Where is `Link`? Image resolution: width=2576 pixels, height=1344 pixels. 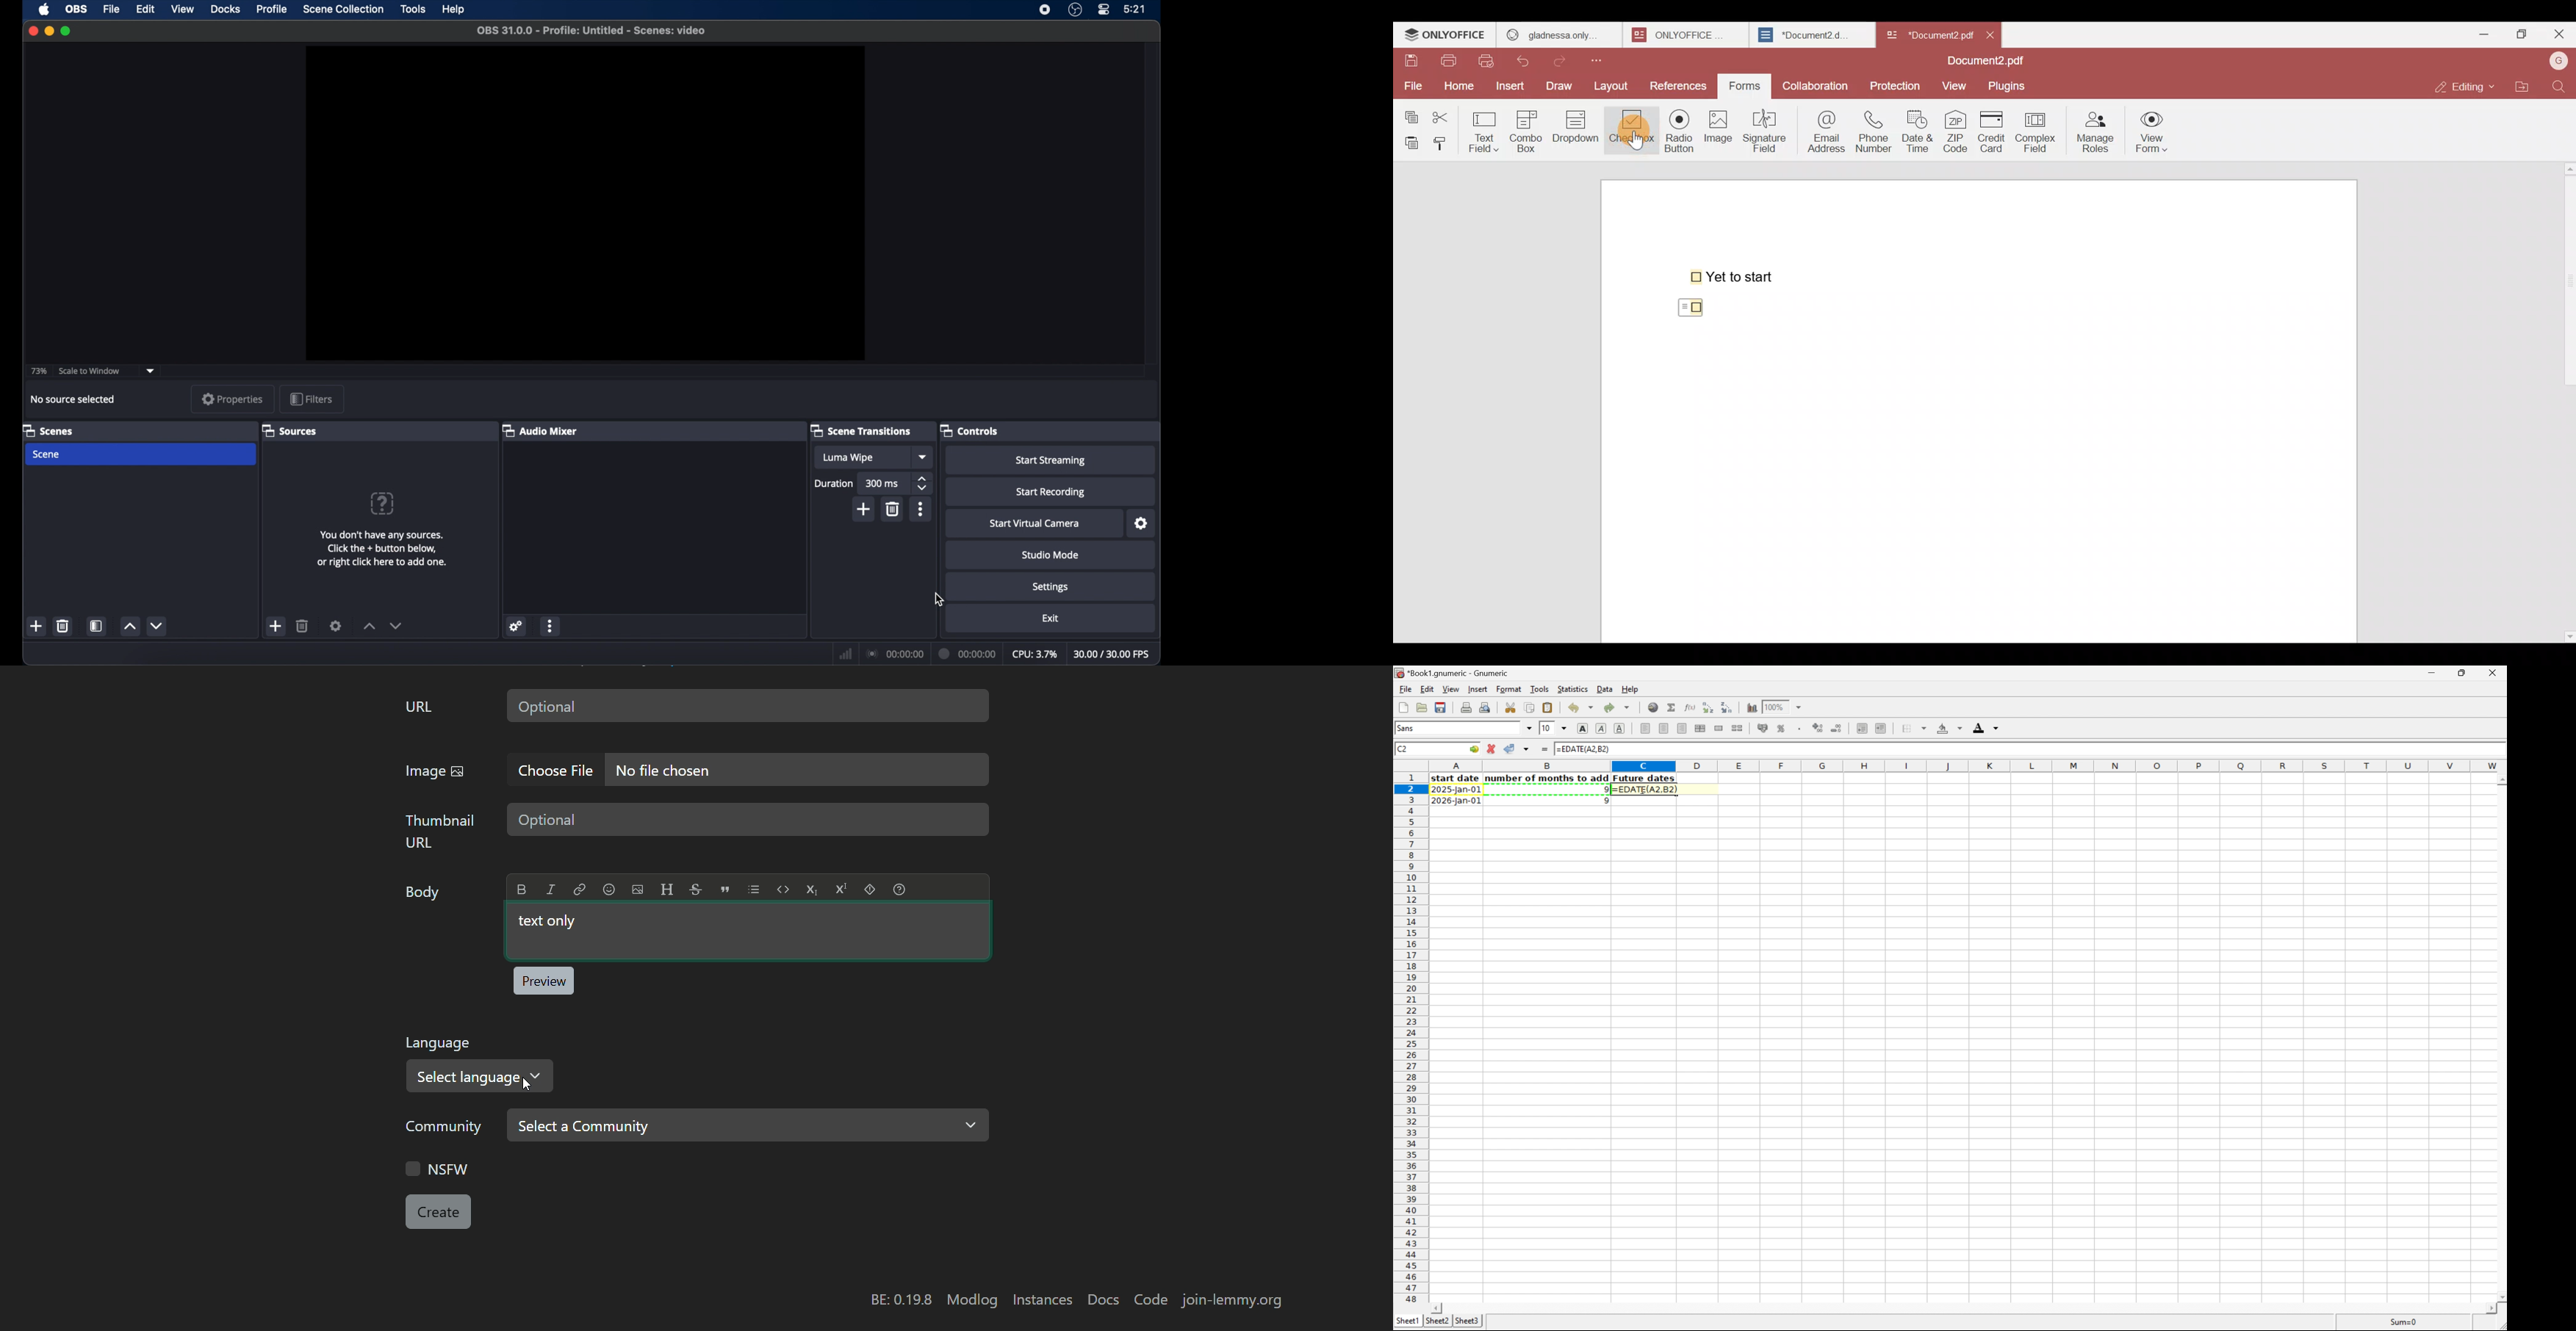
Link is located at coordinates (579, 889).